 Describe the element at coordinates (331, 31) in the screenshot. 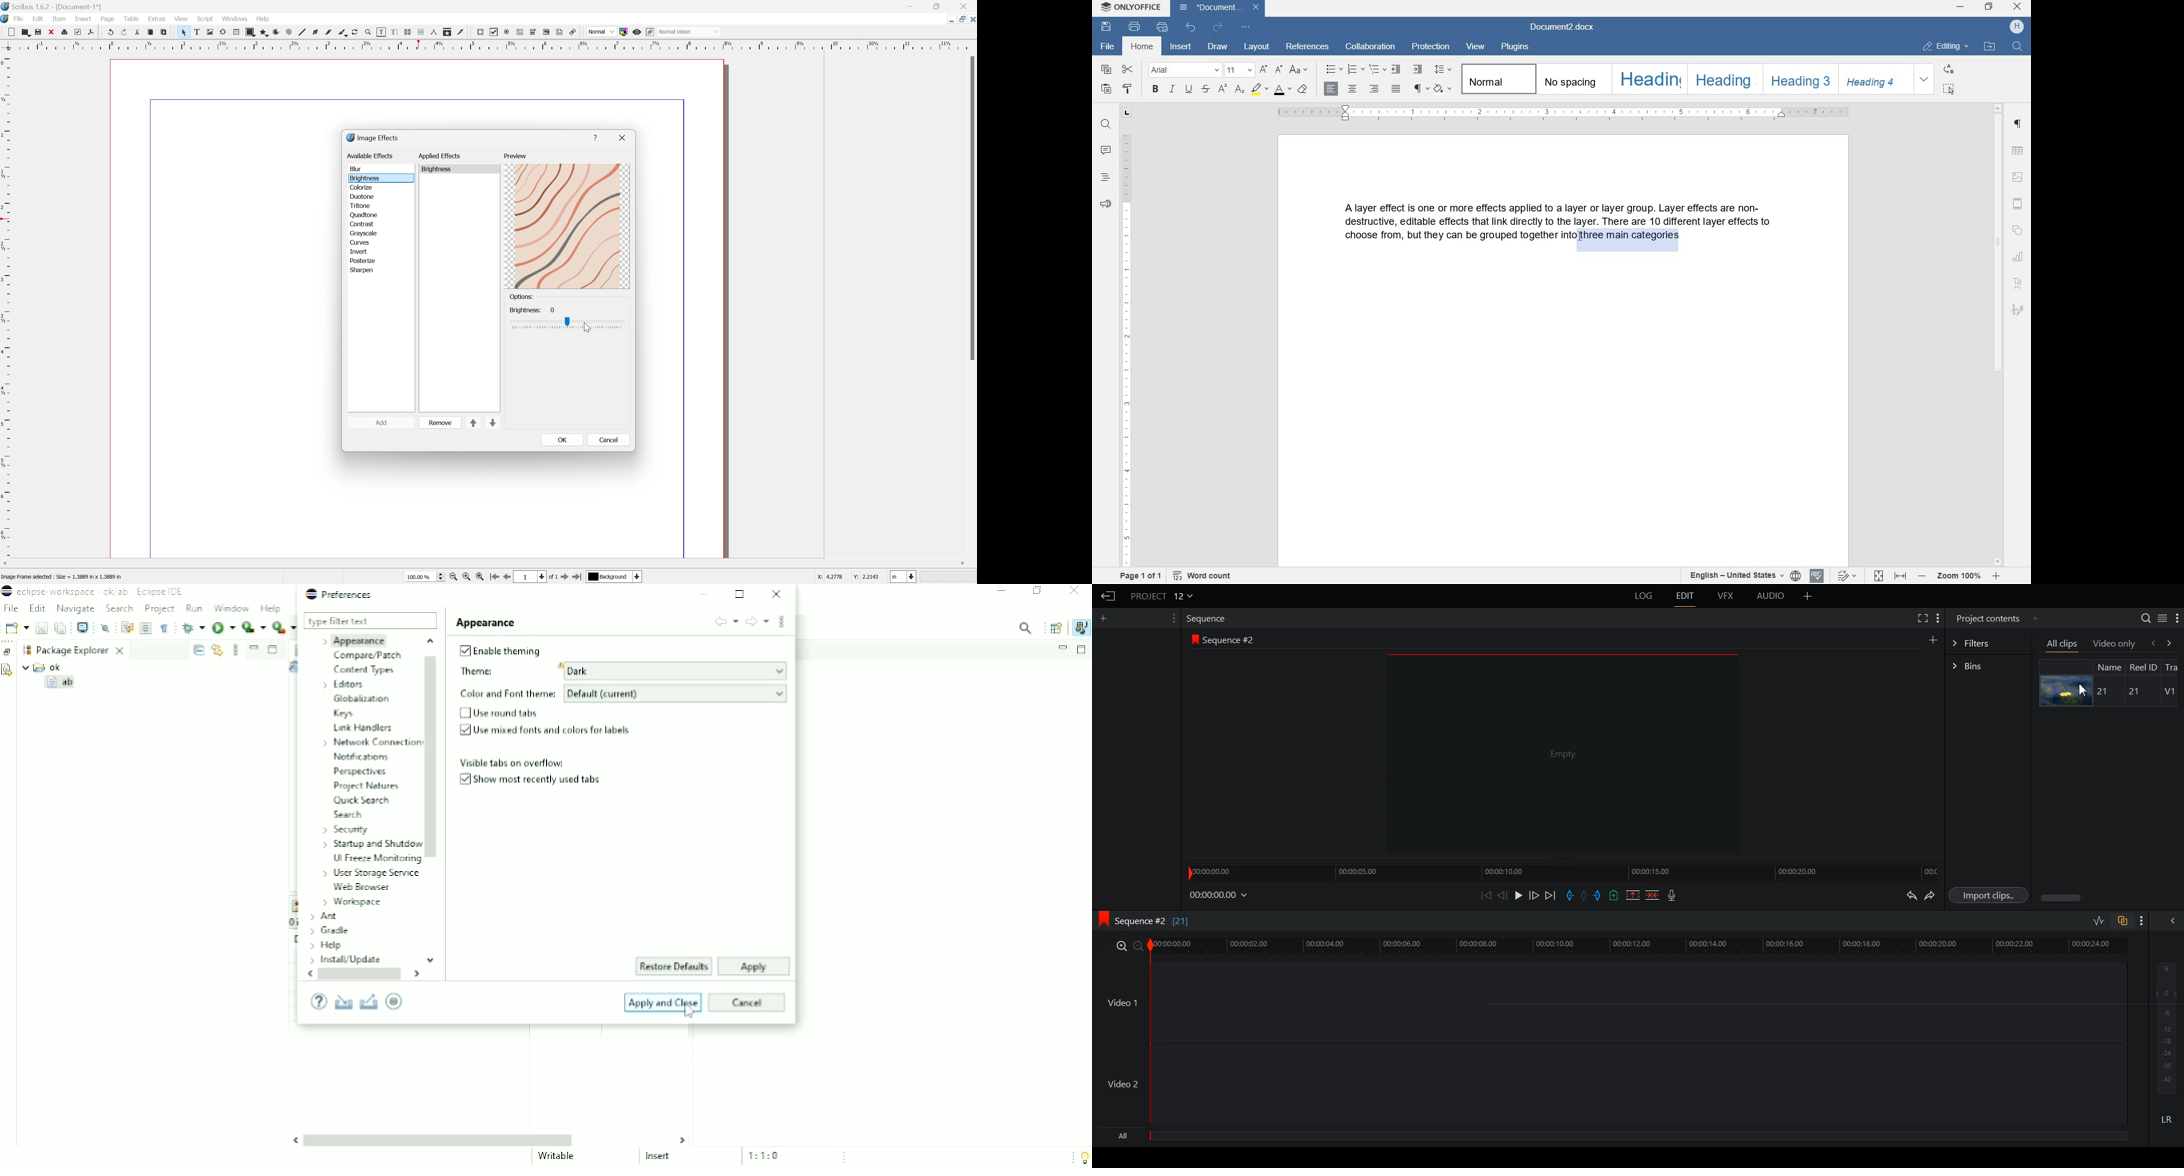

I see `Freehand line` at that location.